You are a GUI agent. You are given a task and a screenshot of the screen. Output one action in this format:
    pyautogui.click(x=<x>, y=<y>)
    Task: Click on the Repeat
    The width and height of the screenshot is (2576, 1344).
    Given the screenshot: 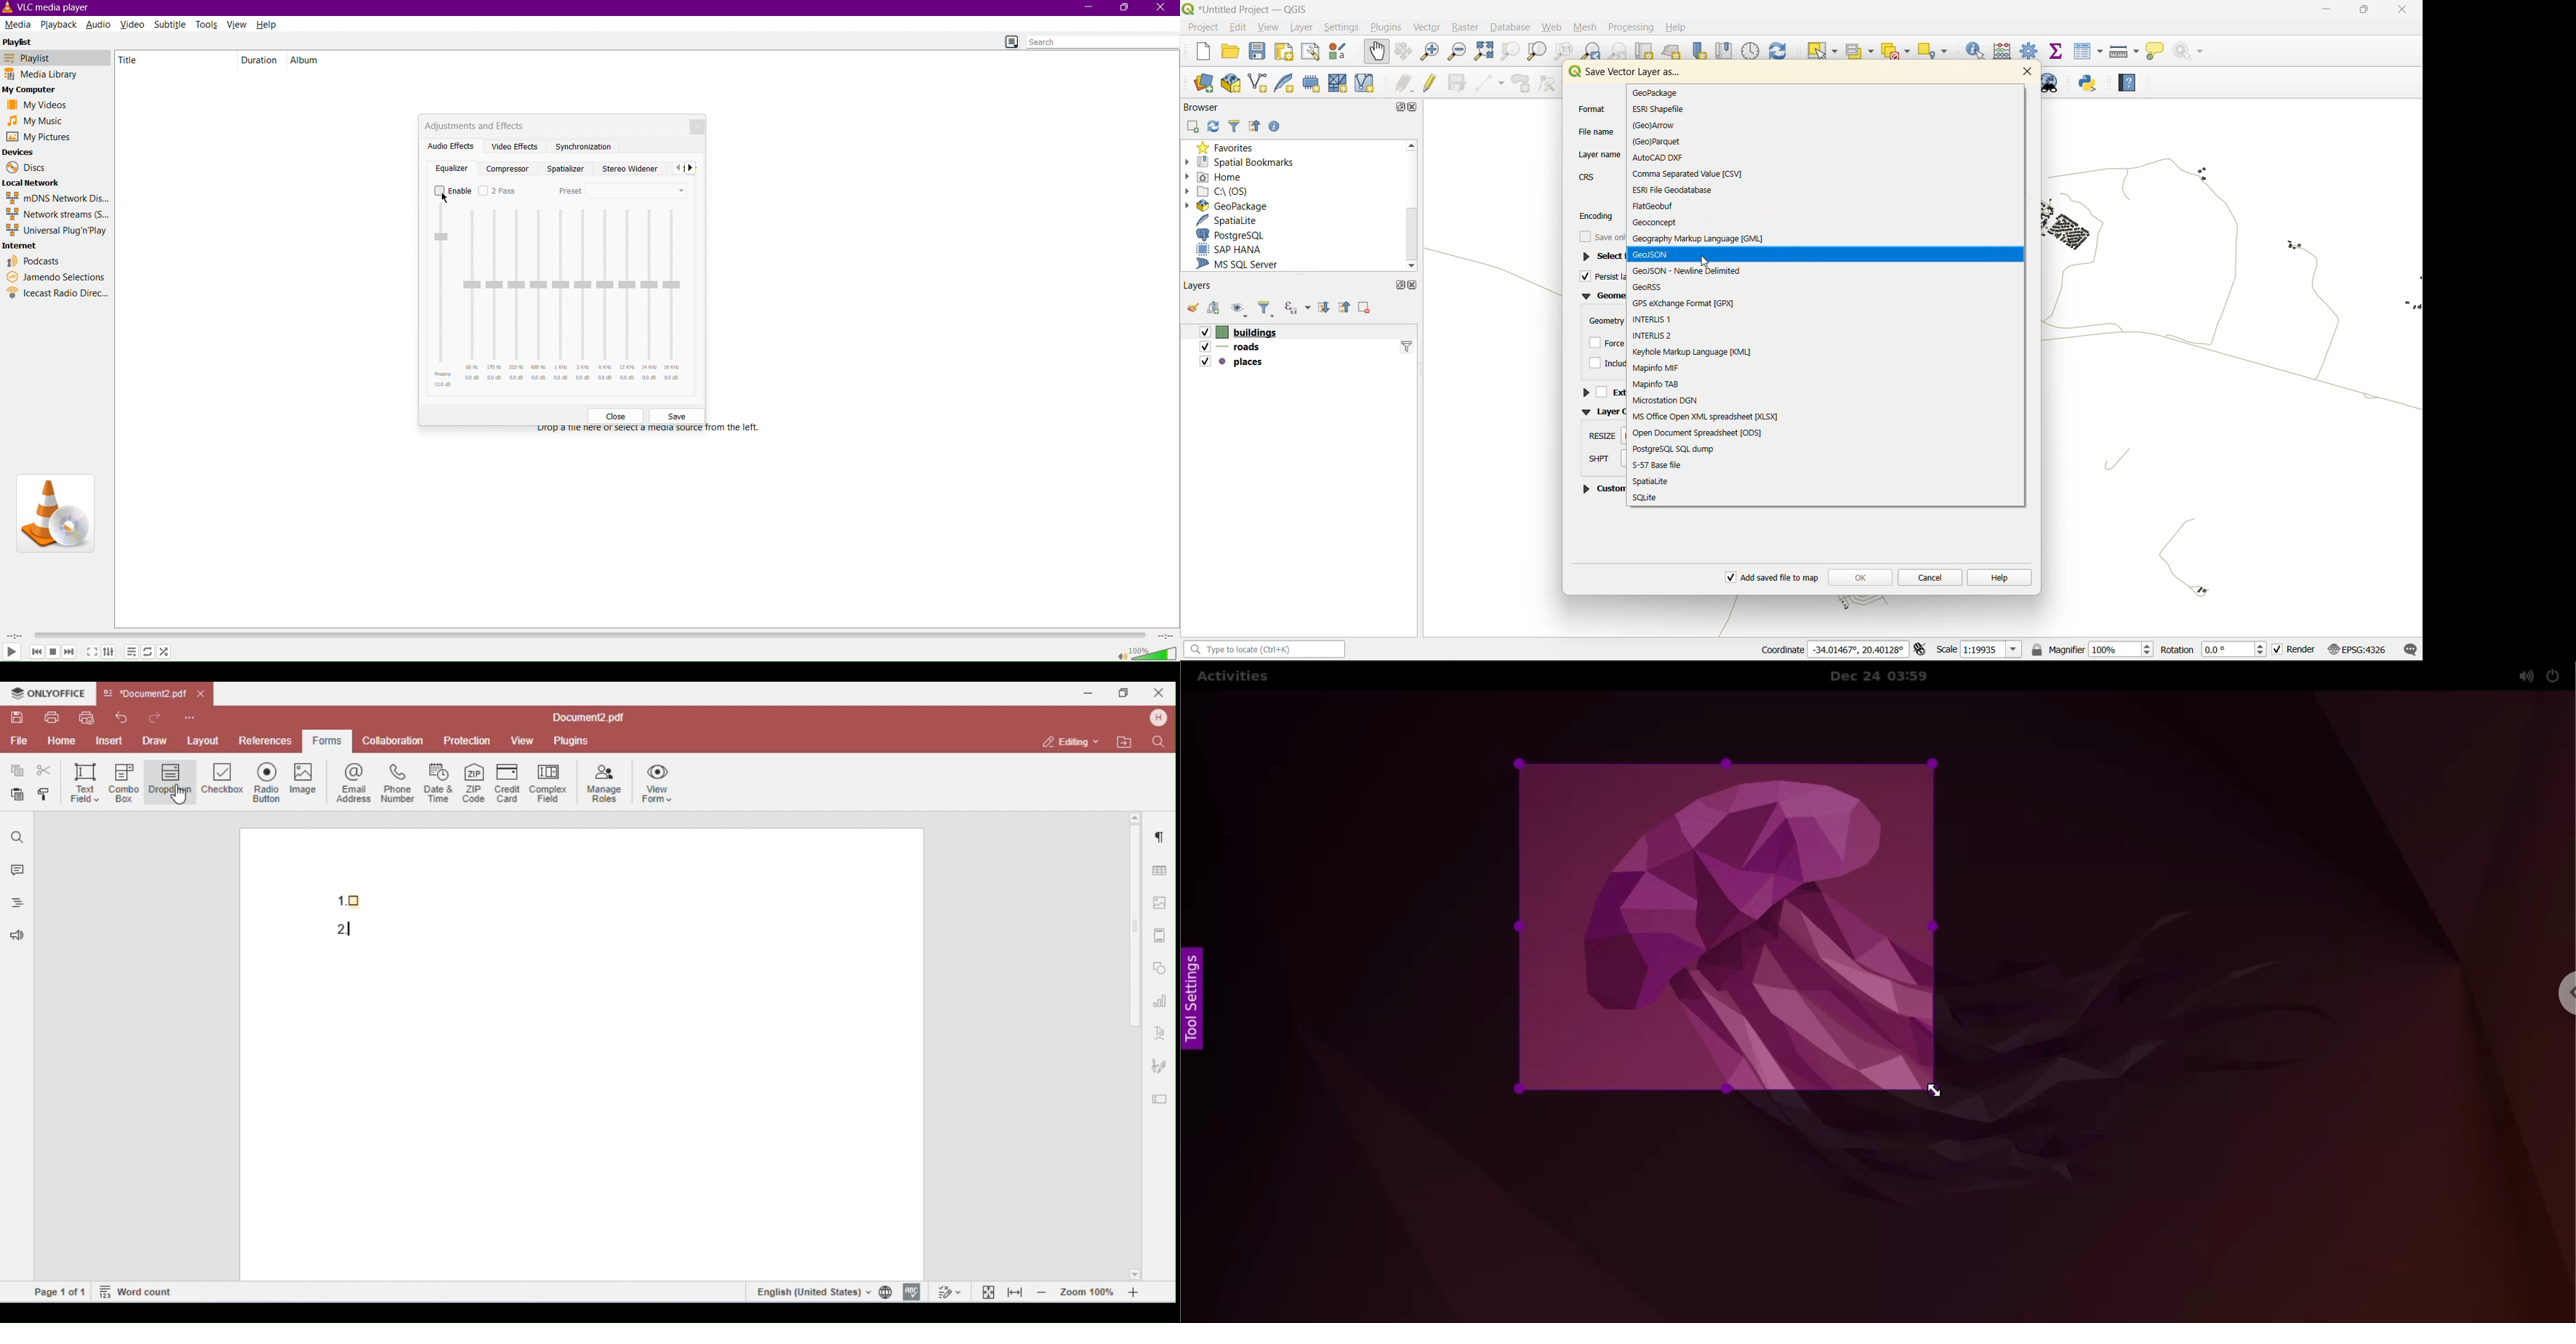 What is the action you would take?
    pyautogui.click(x=148, y=652)
    